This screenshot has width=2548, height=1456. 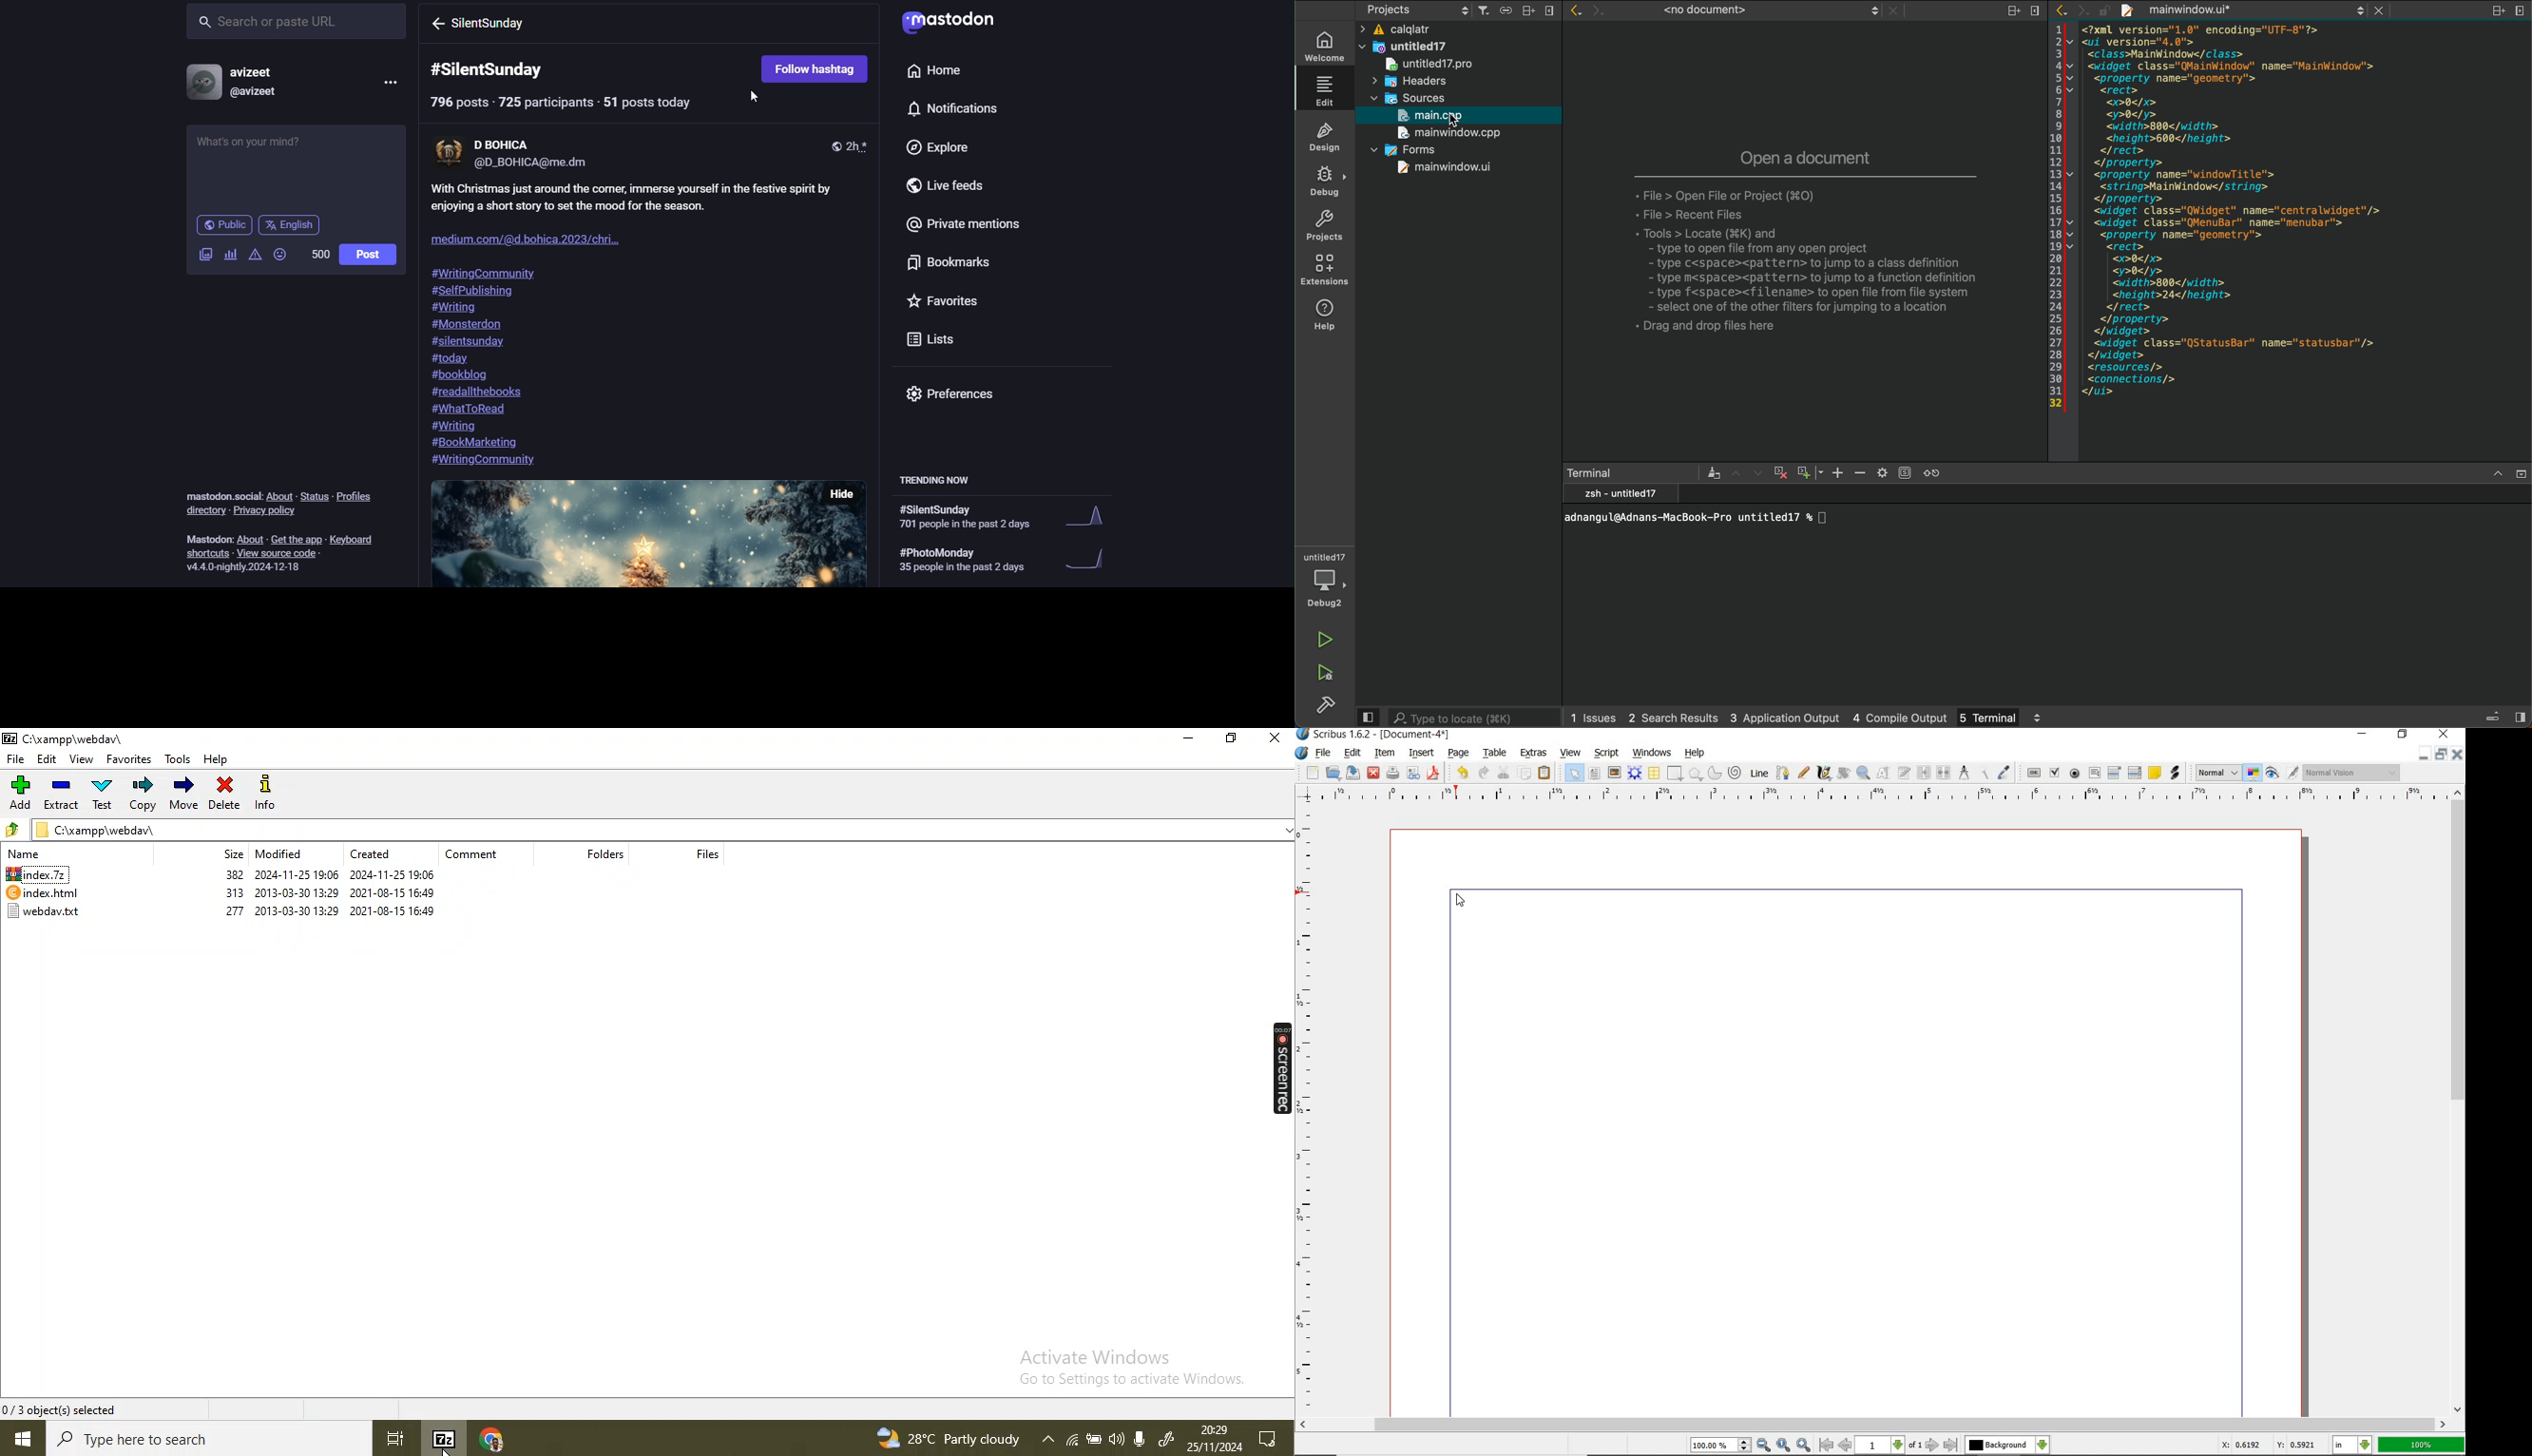 I want to click on post, so click(x=370, y=254).